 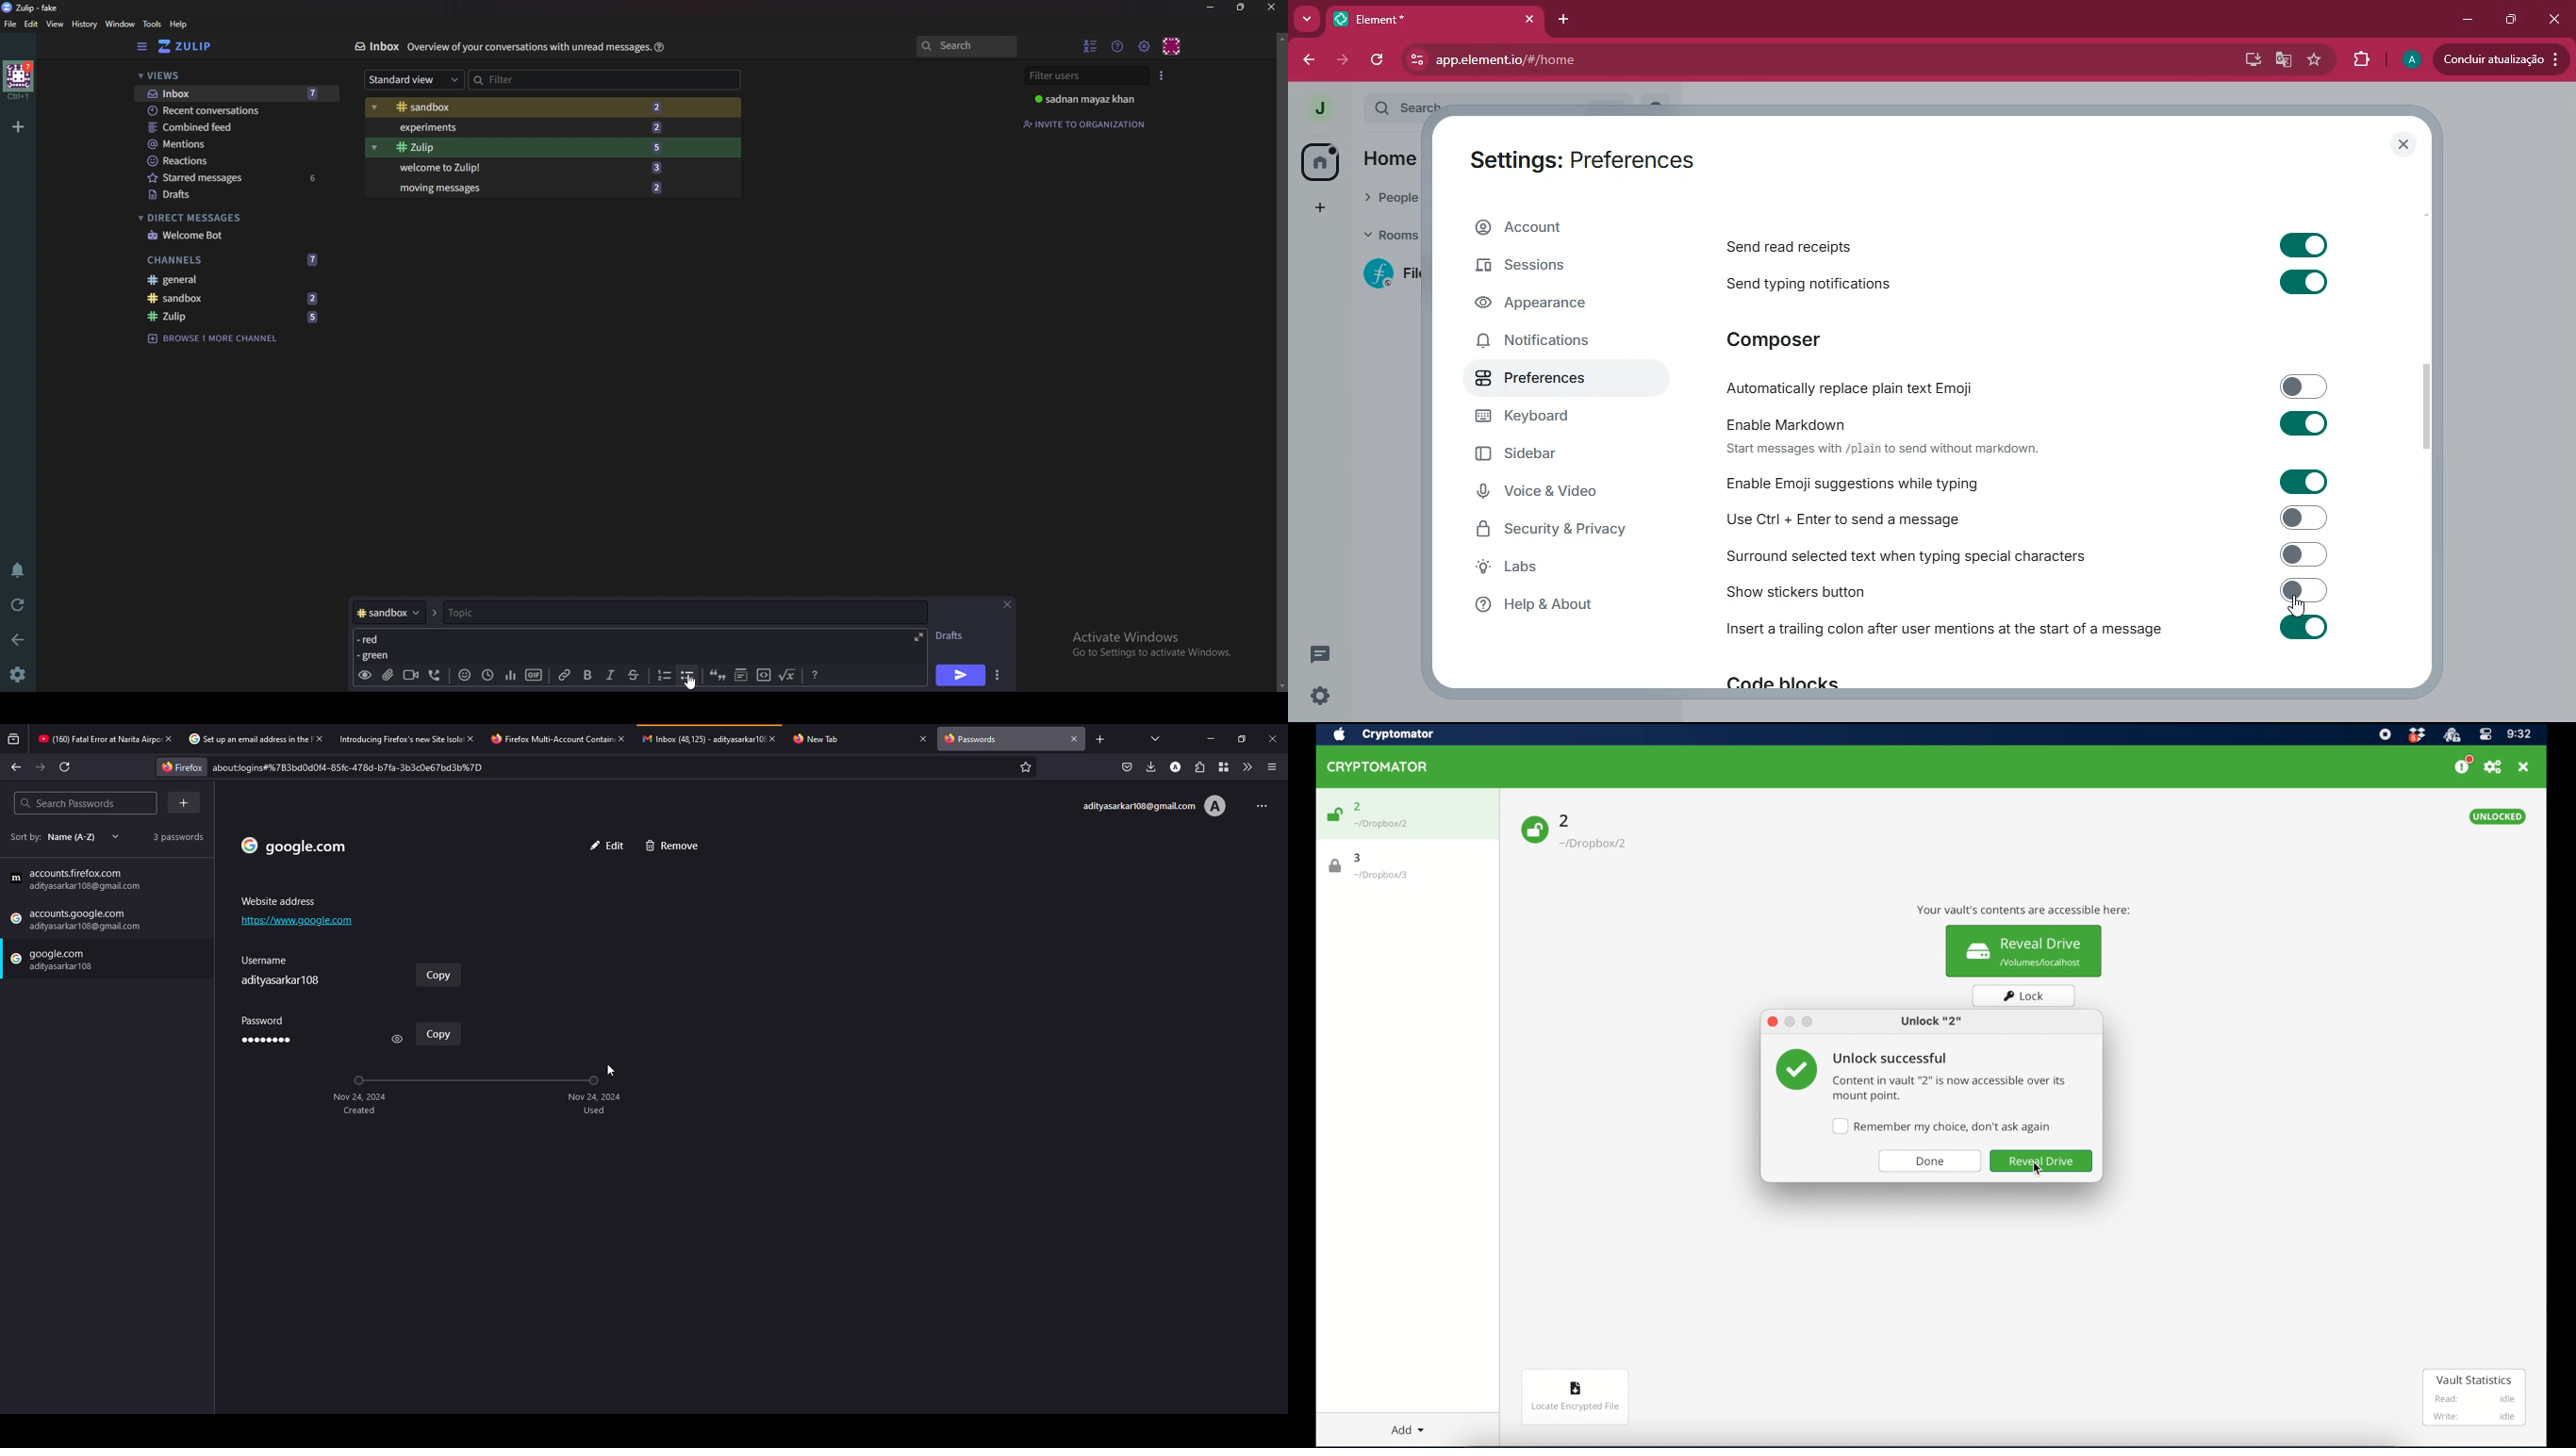 What do you see at coordinates (999, 675) in the screenshot?
I see `Send options` at bounding box center [999, 675].